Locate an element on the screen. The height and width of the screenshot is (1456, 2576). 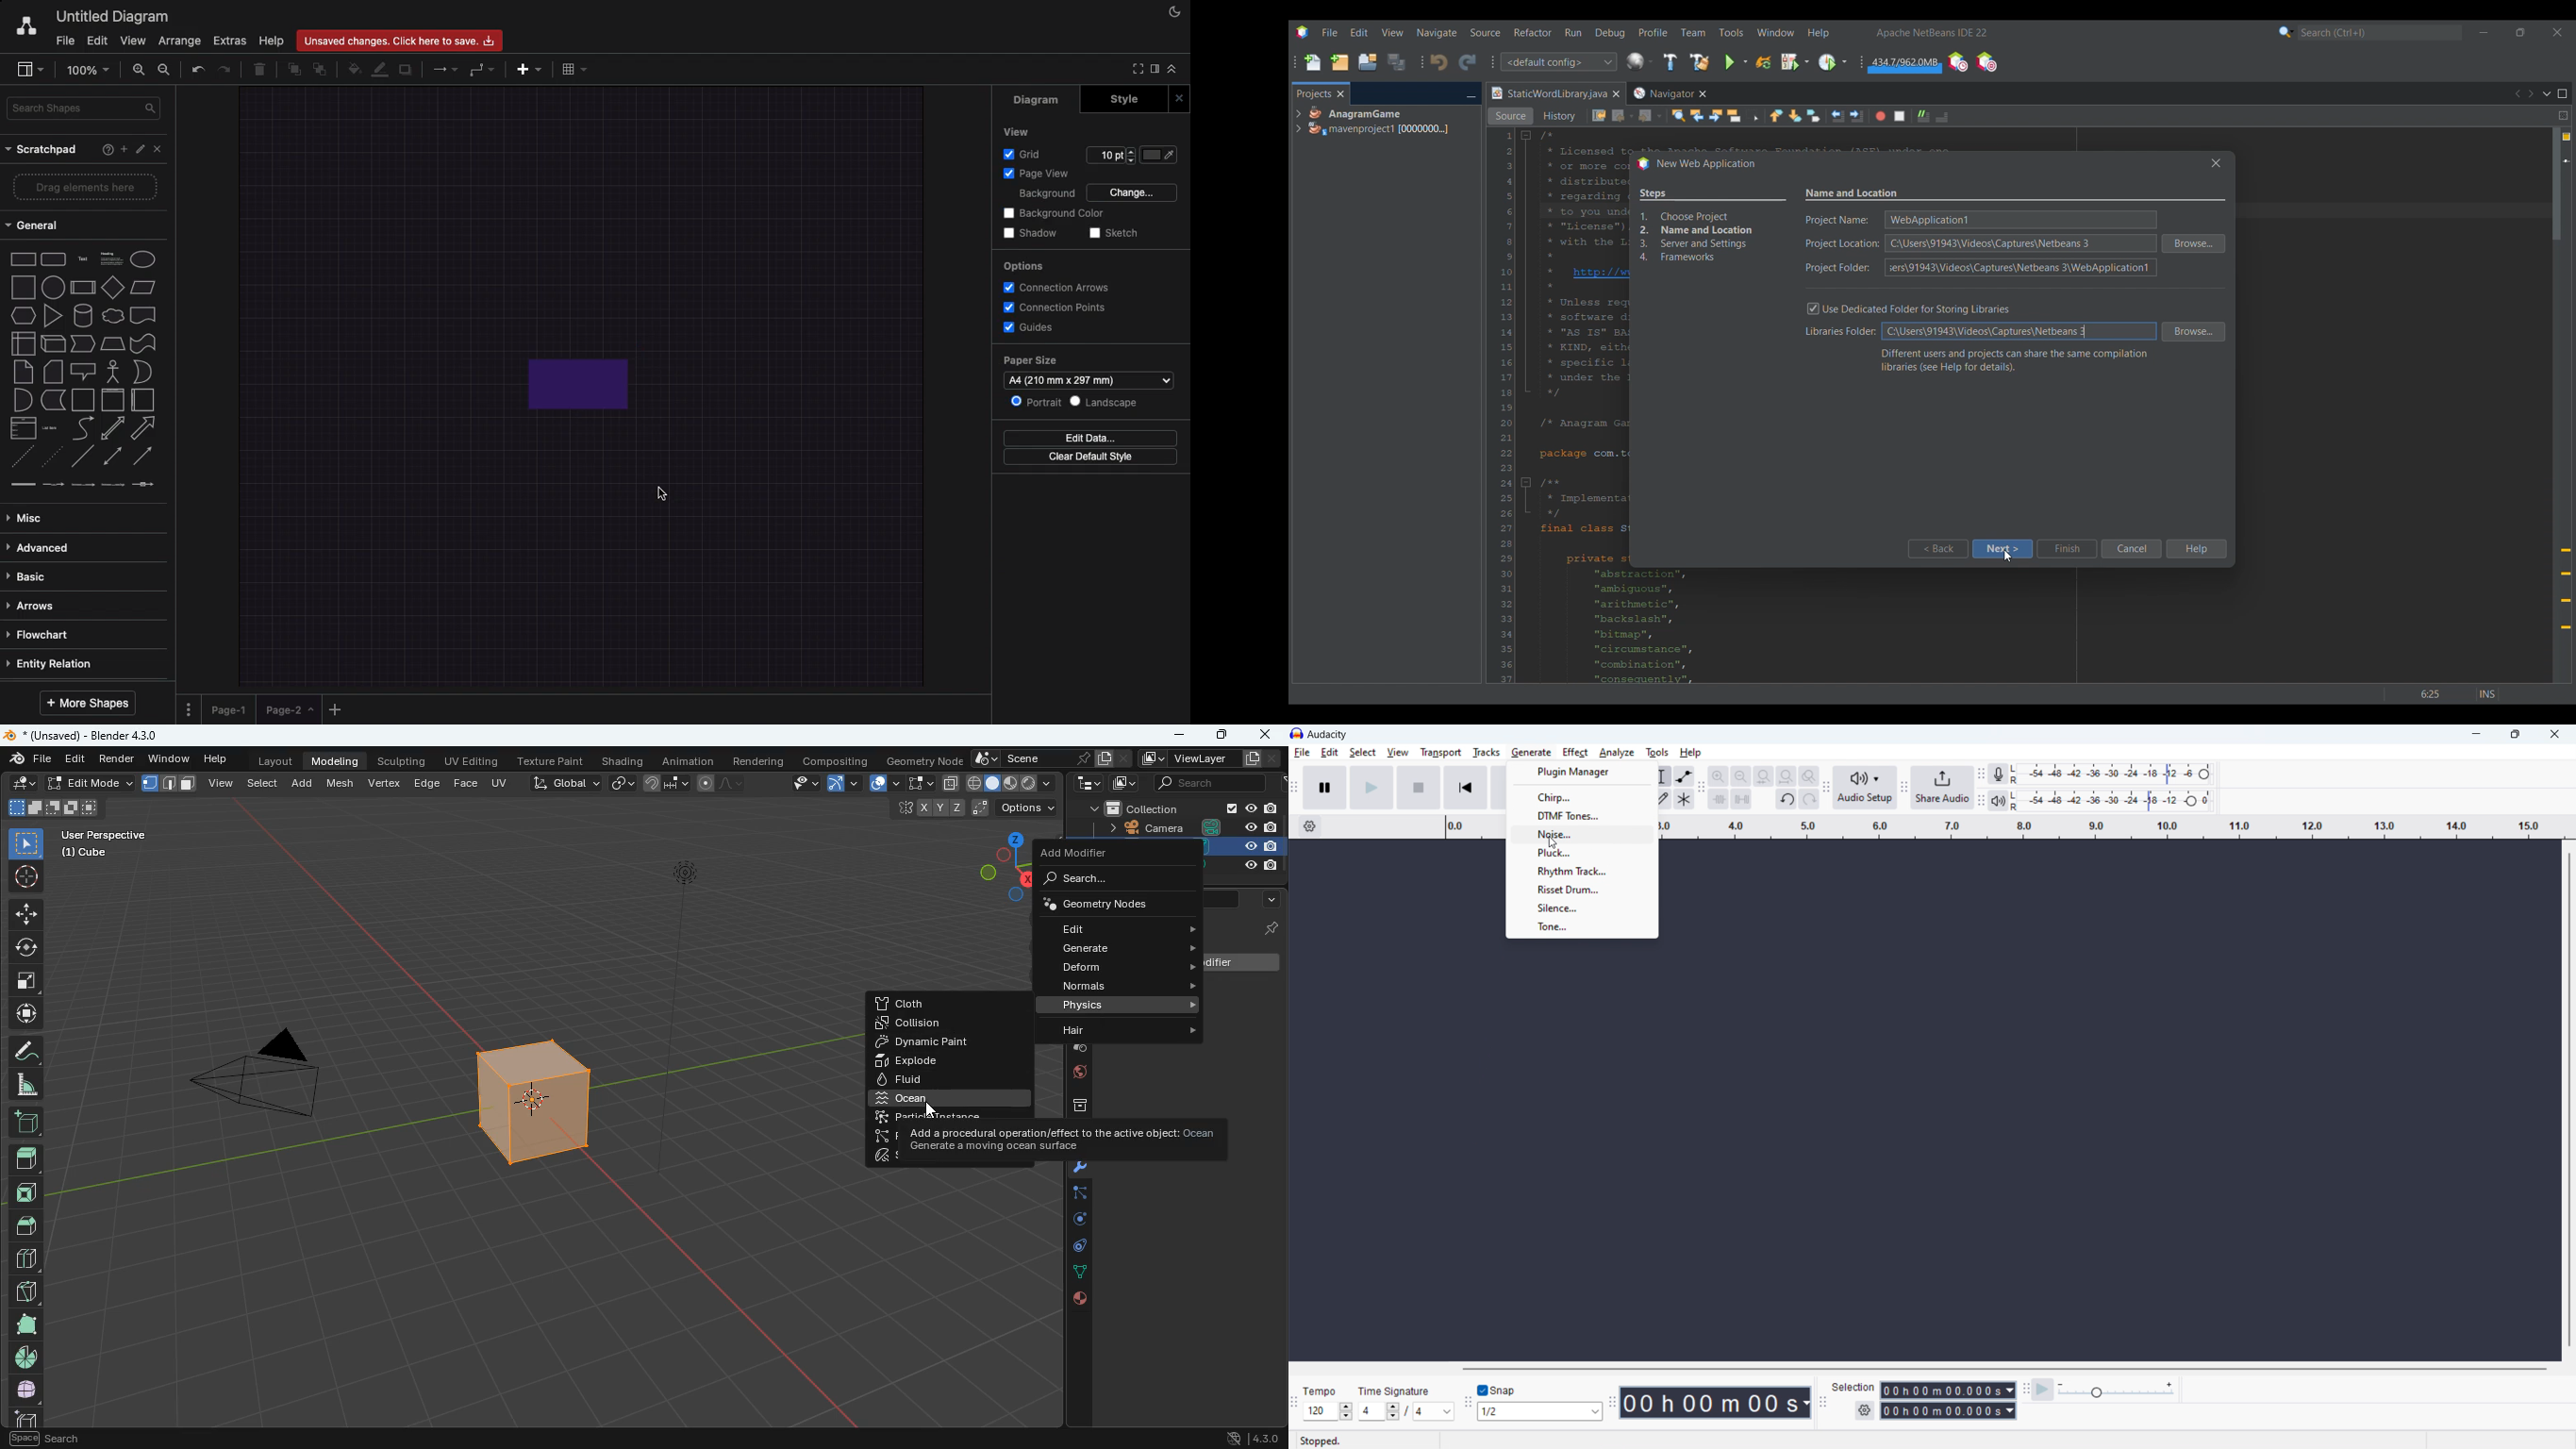
and is located at coordinates (22, 400).